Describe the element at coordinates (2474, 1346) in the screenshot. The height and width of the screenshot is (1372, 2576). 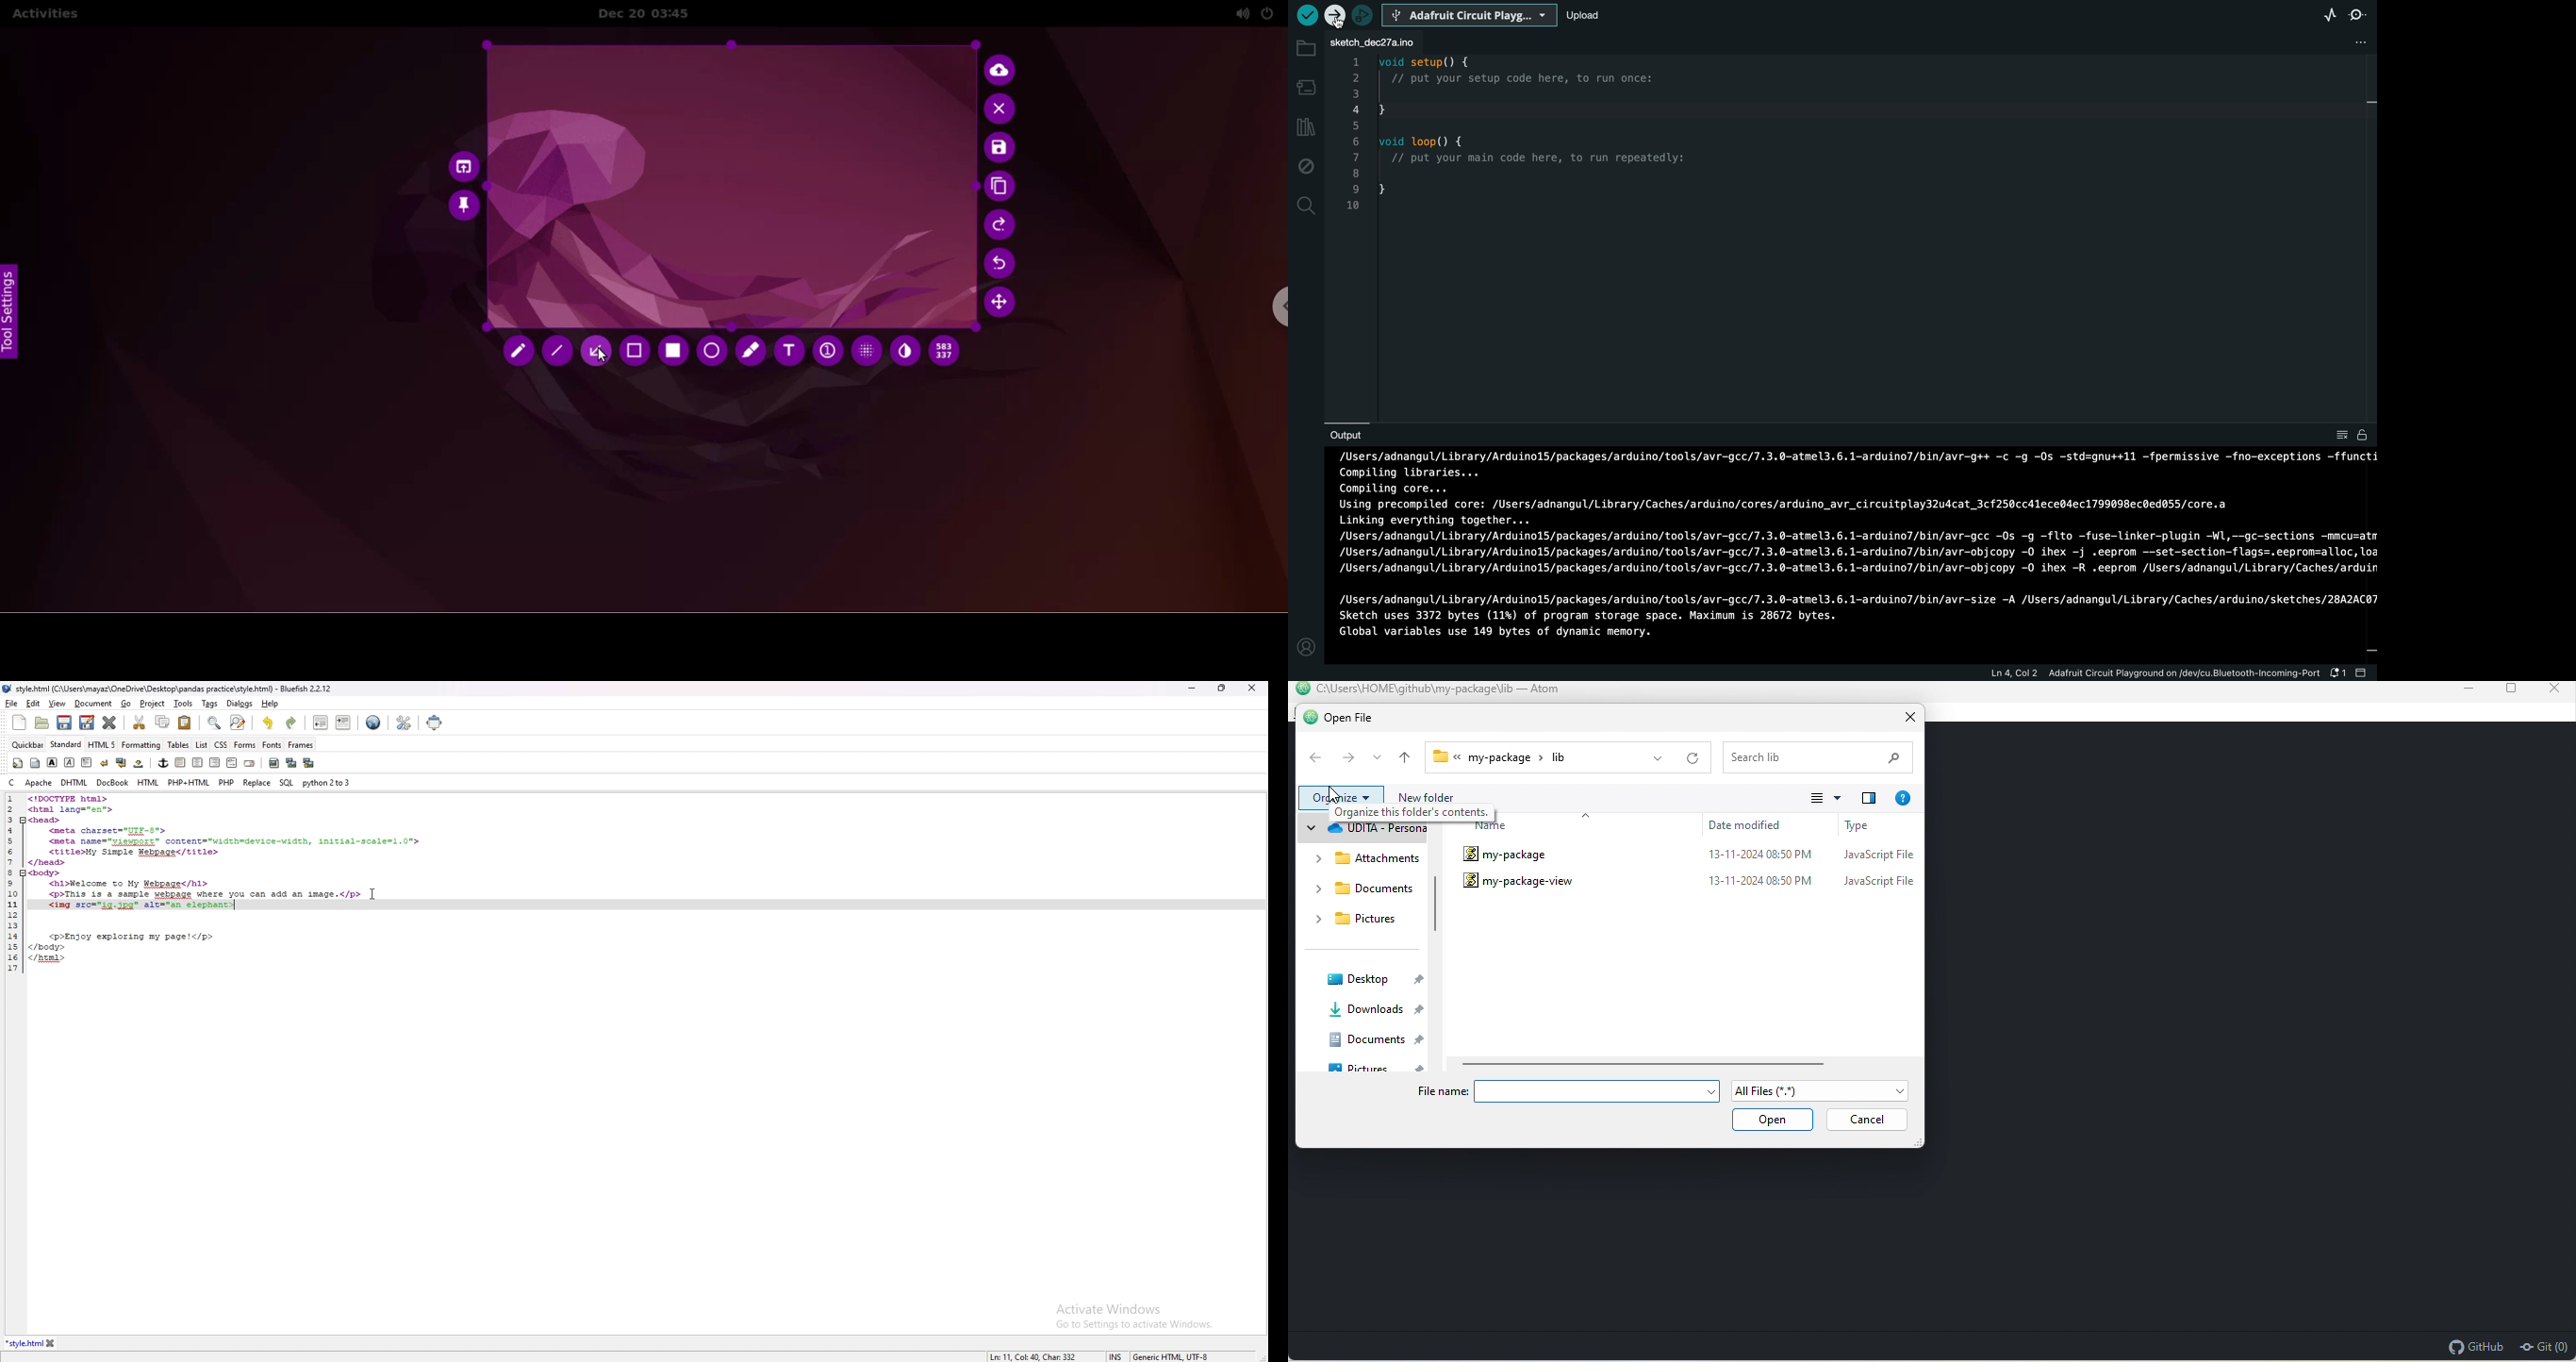
I see `github` at that location.